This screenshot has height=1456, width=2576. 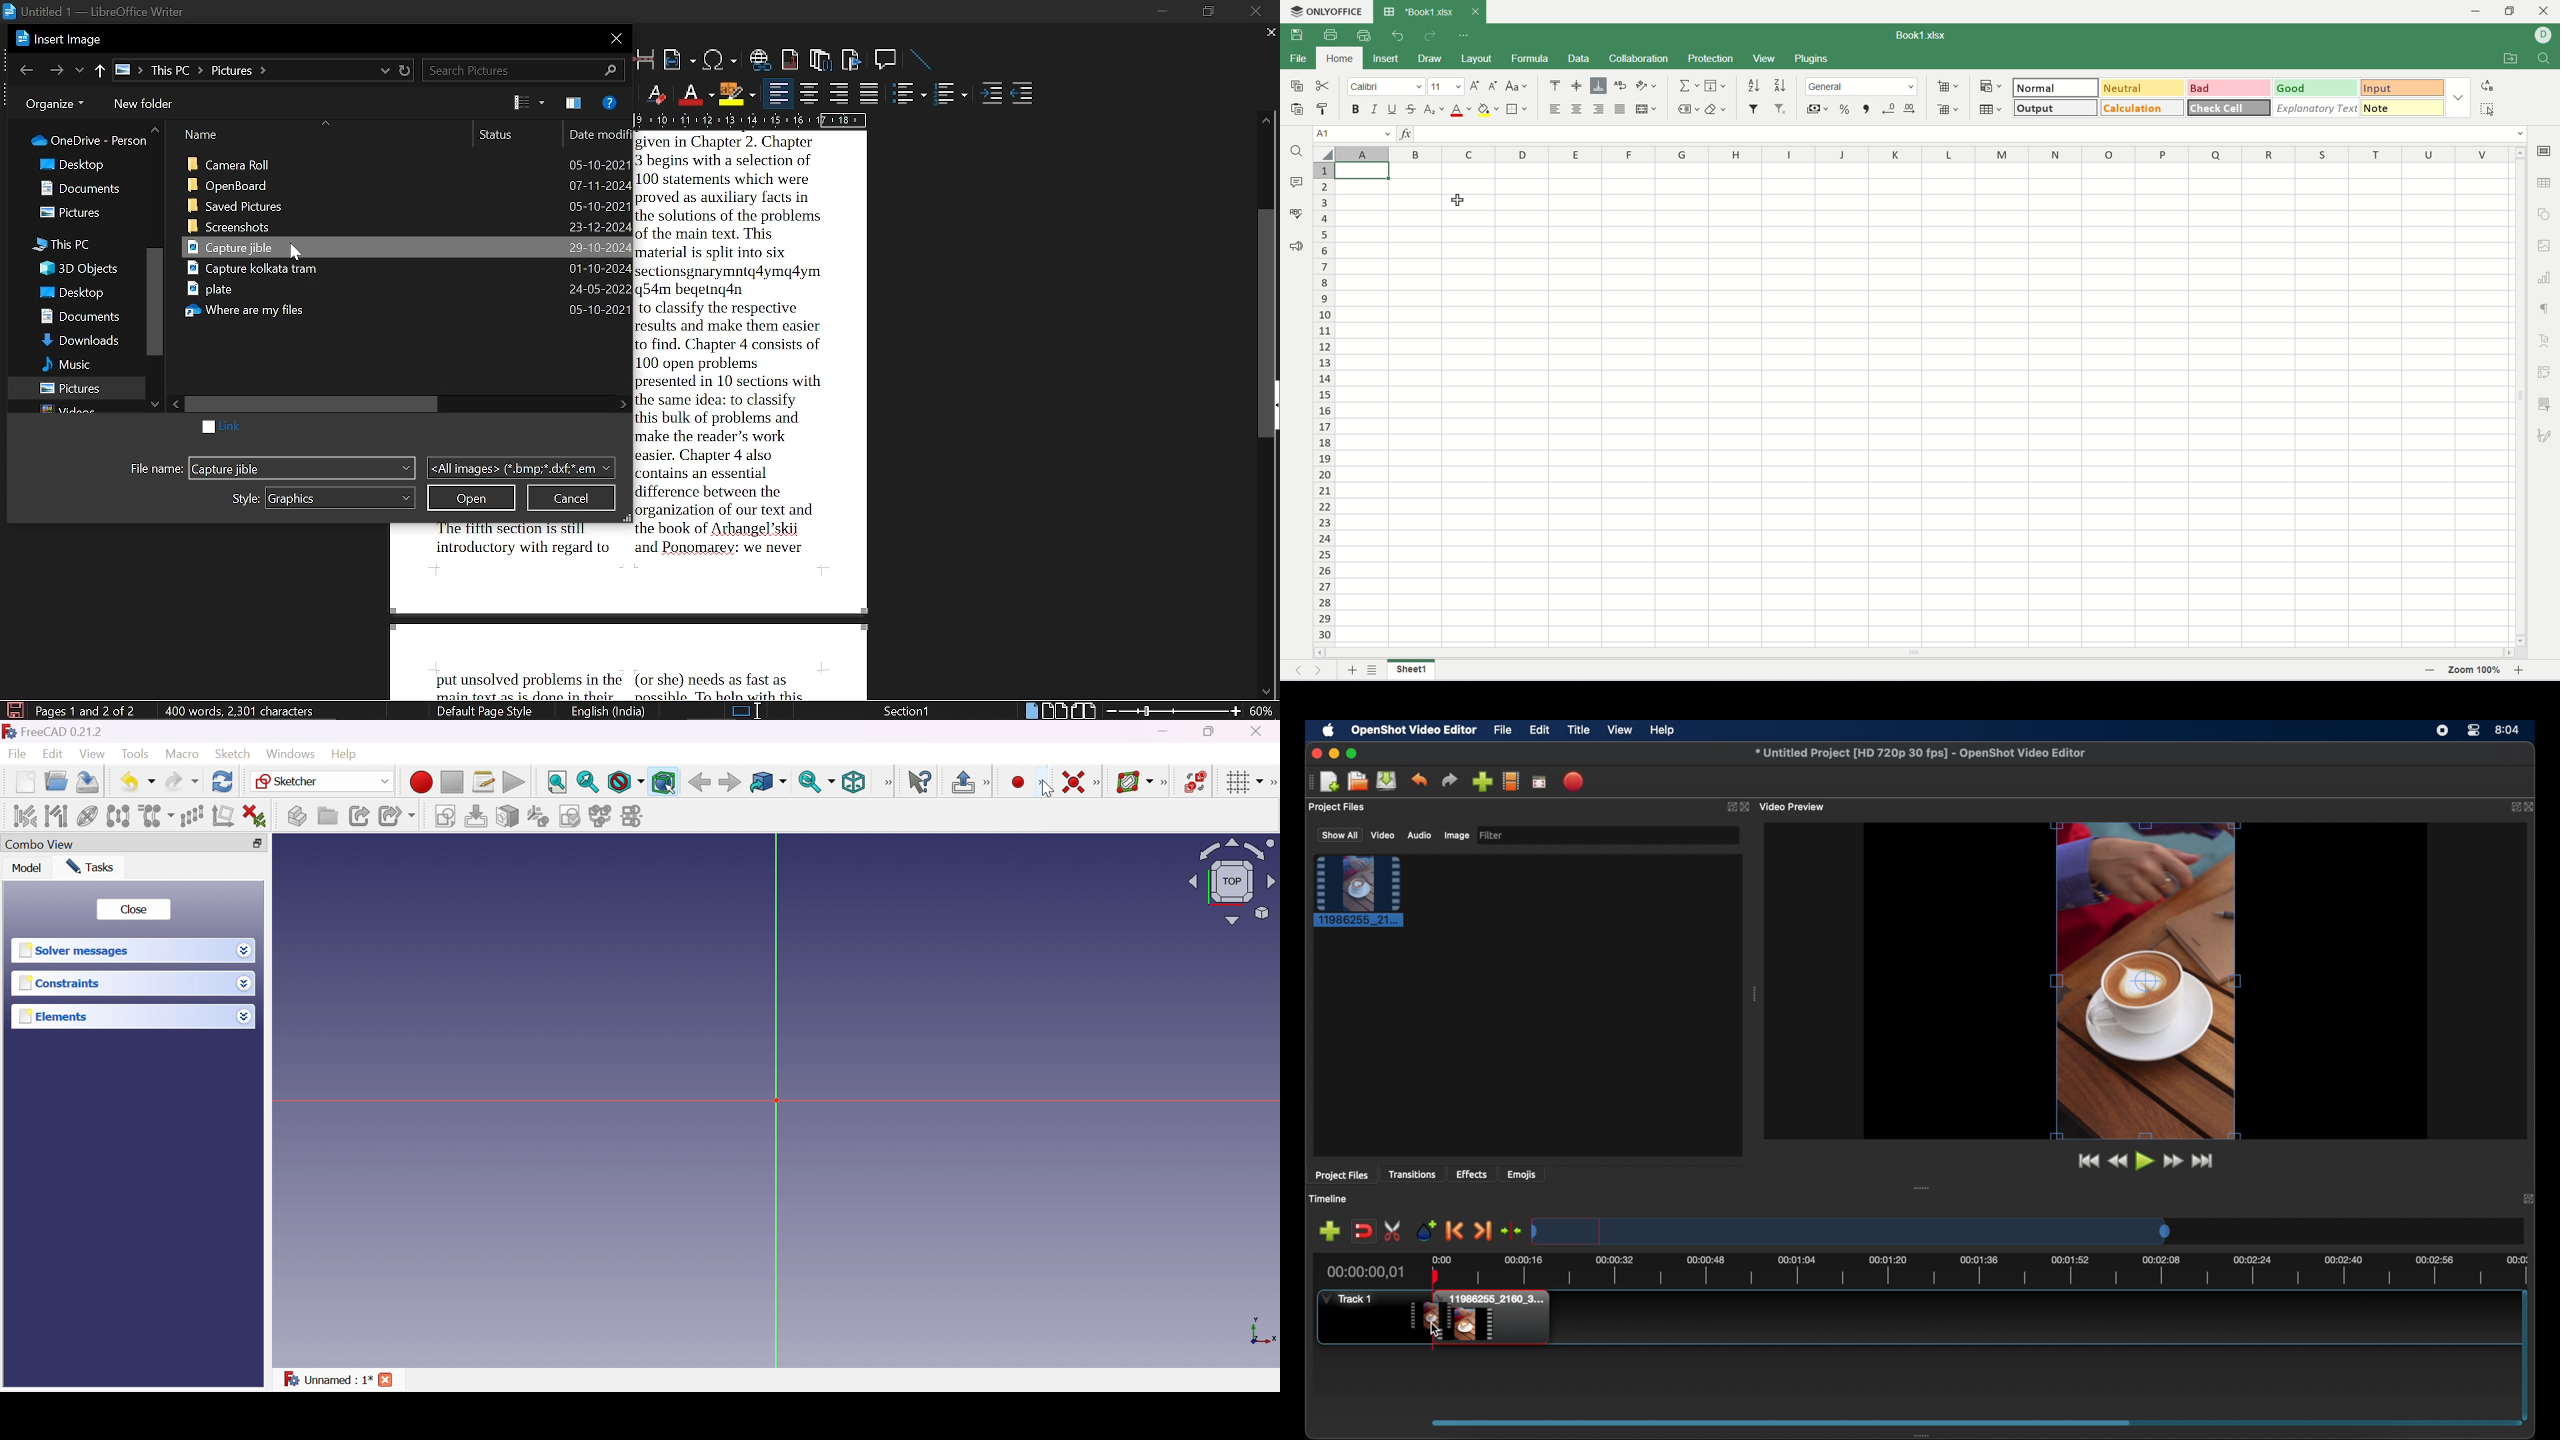 What do you see at coordinates (484, 781) in the screenshot?
I see `Macros` at bounding box center [484, 781].